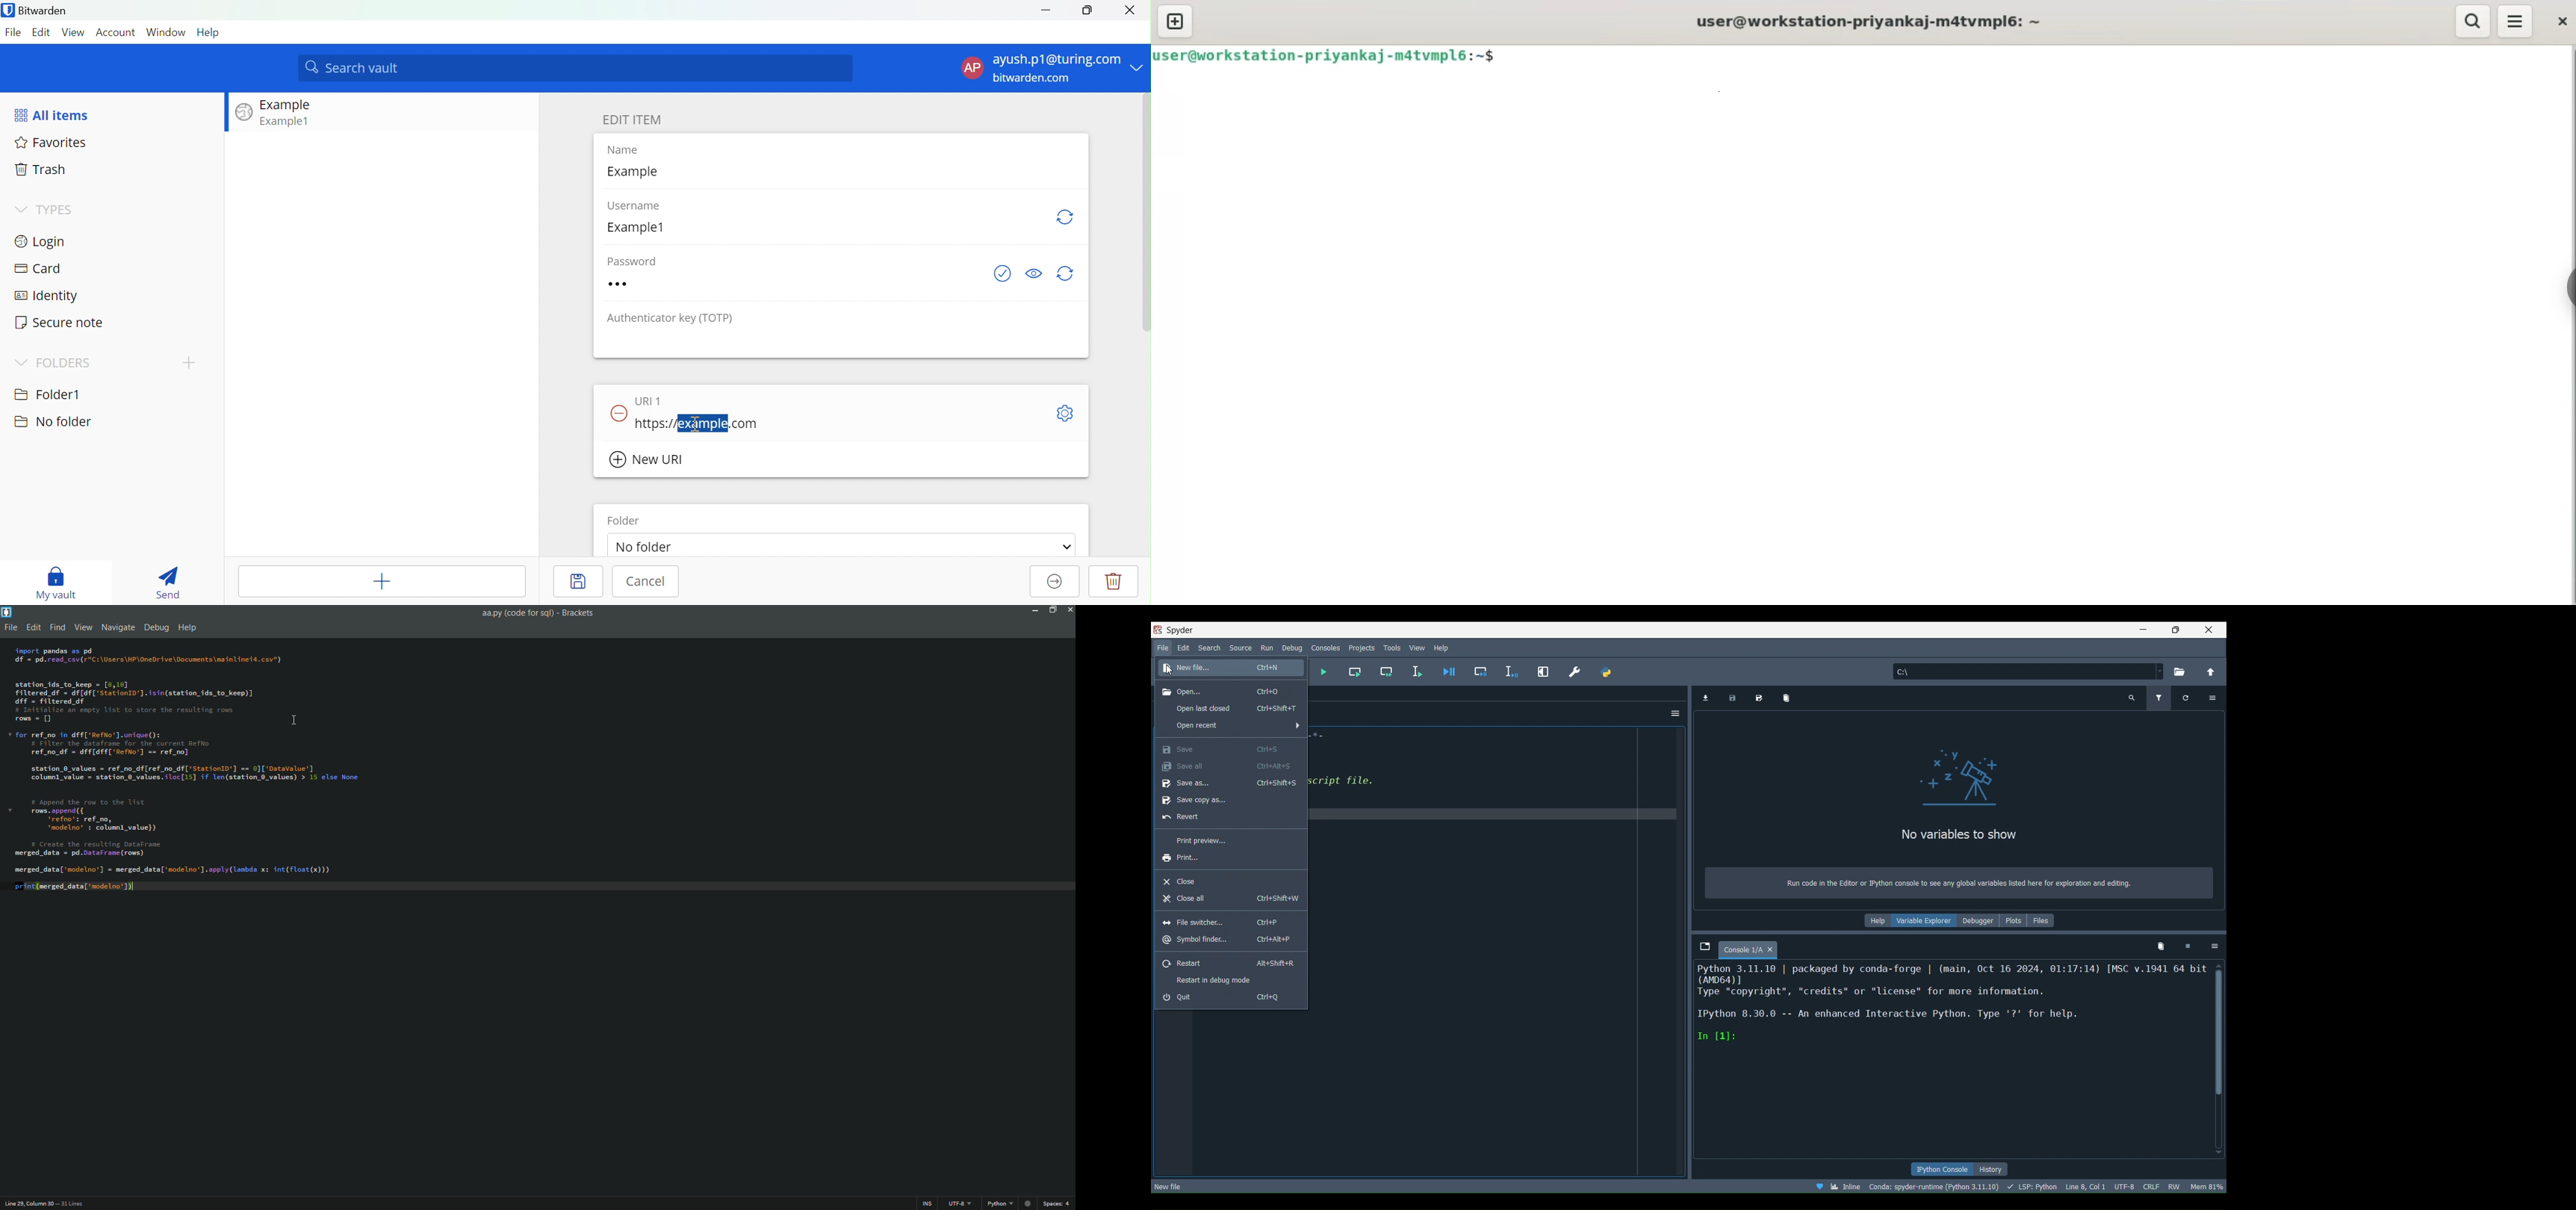 This screenshot has height=1232, width=2576. Describe the element at coordinates (2220, 1027) in the screenshot. I see `Scrollbar` at that location.